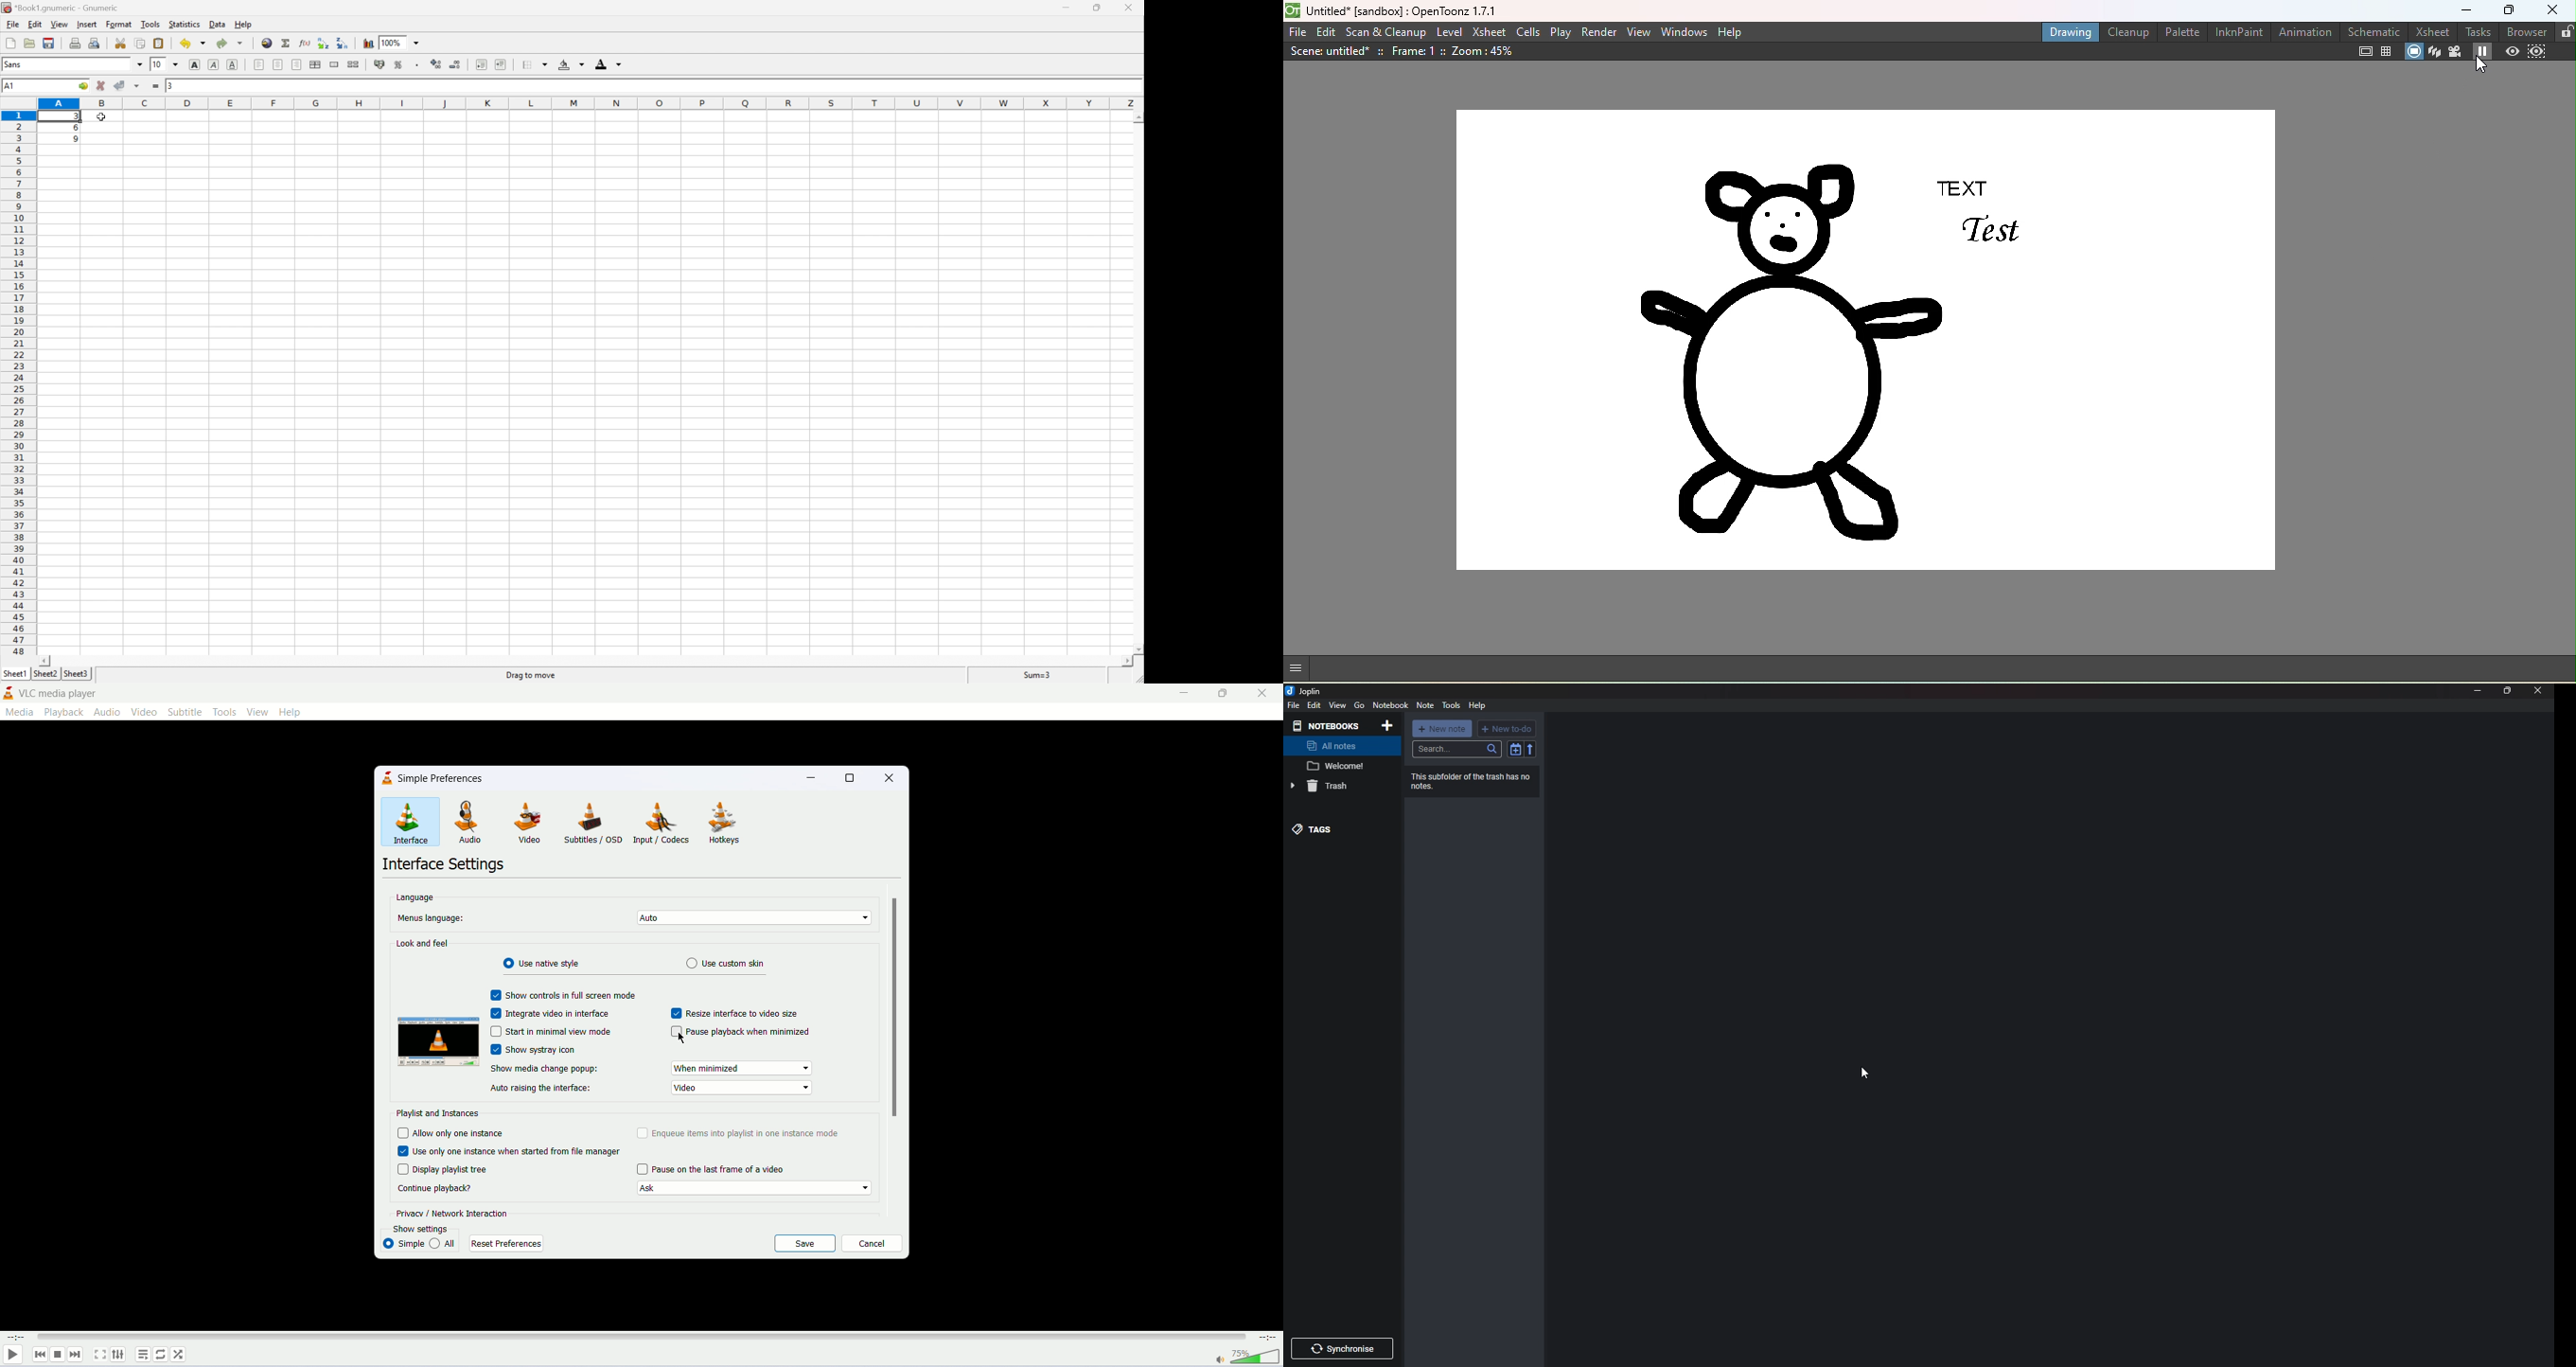  What do you see at coordinates (29, 42) in the screenshot?
I see `Open a file` at bounding box center [29, 42].